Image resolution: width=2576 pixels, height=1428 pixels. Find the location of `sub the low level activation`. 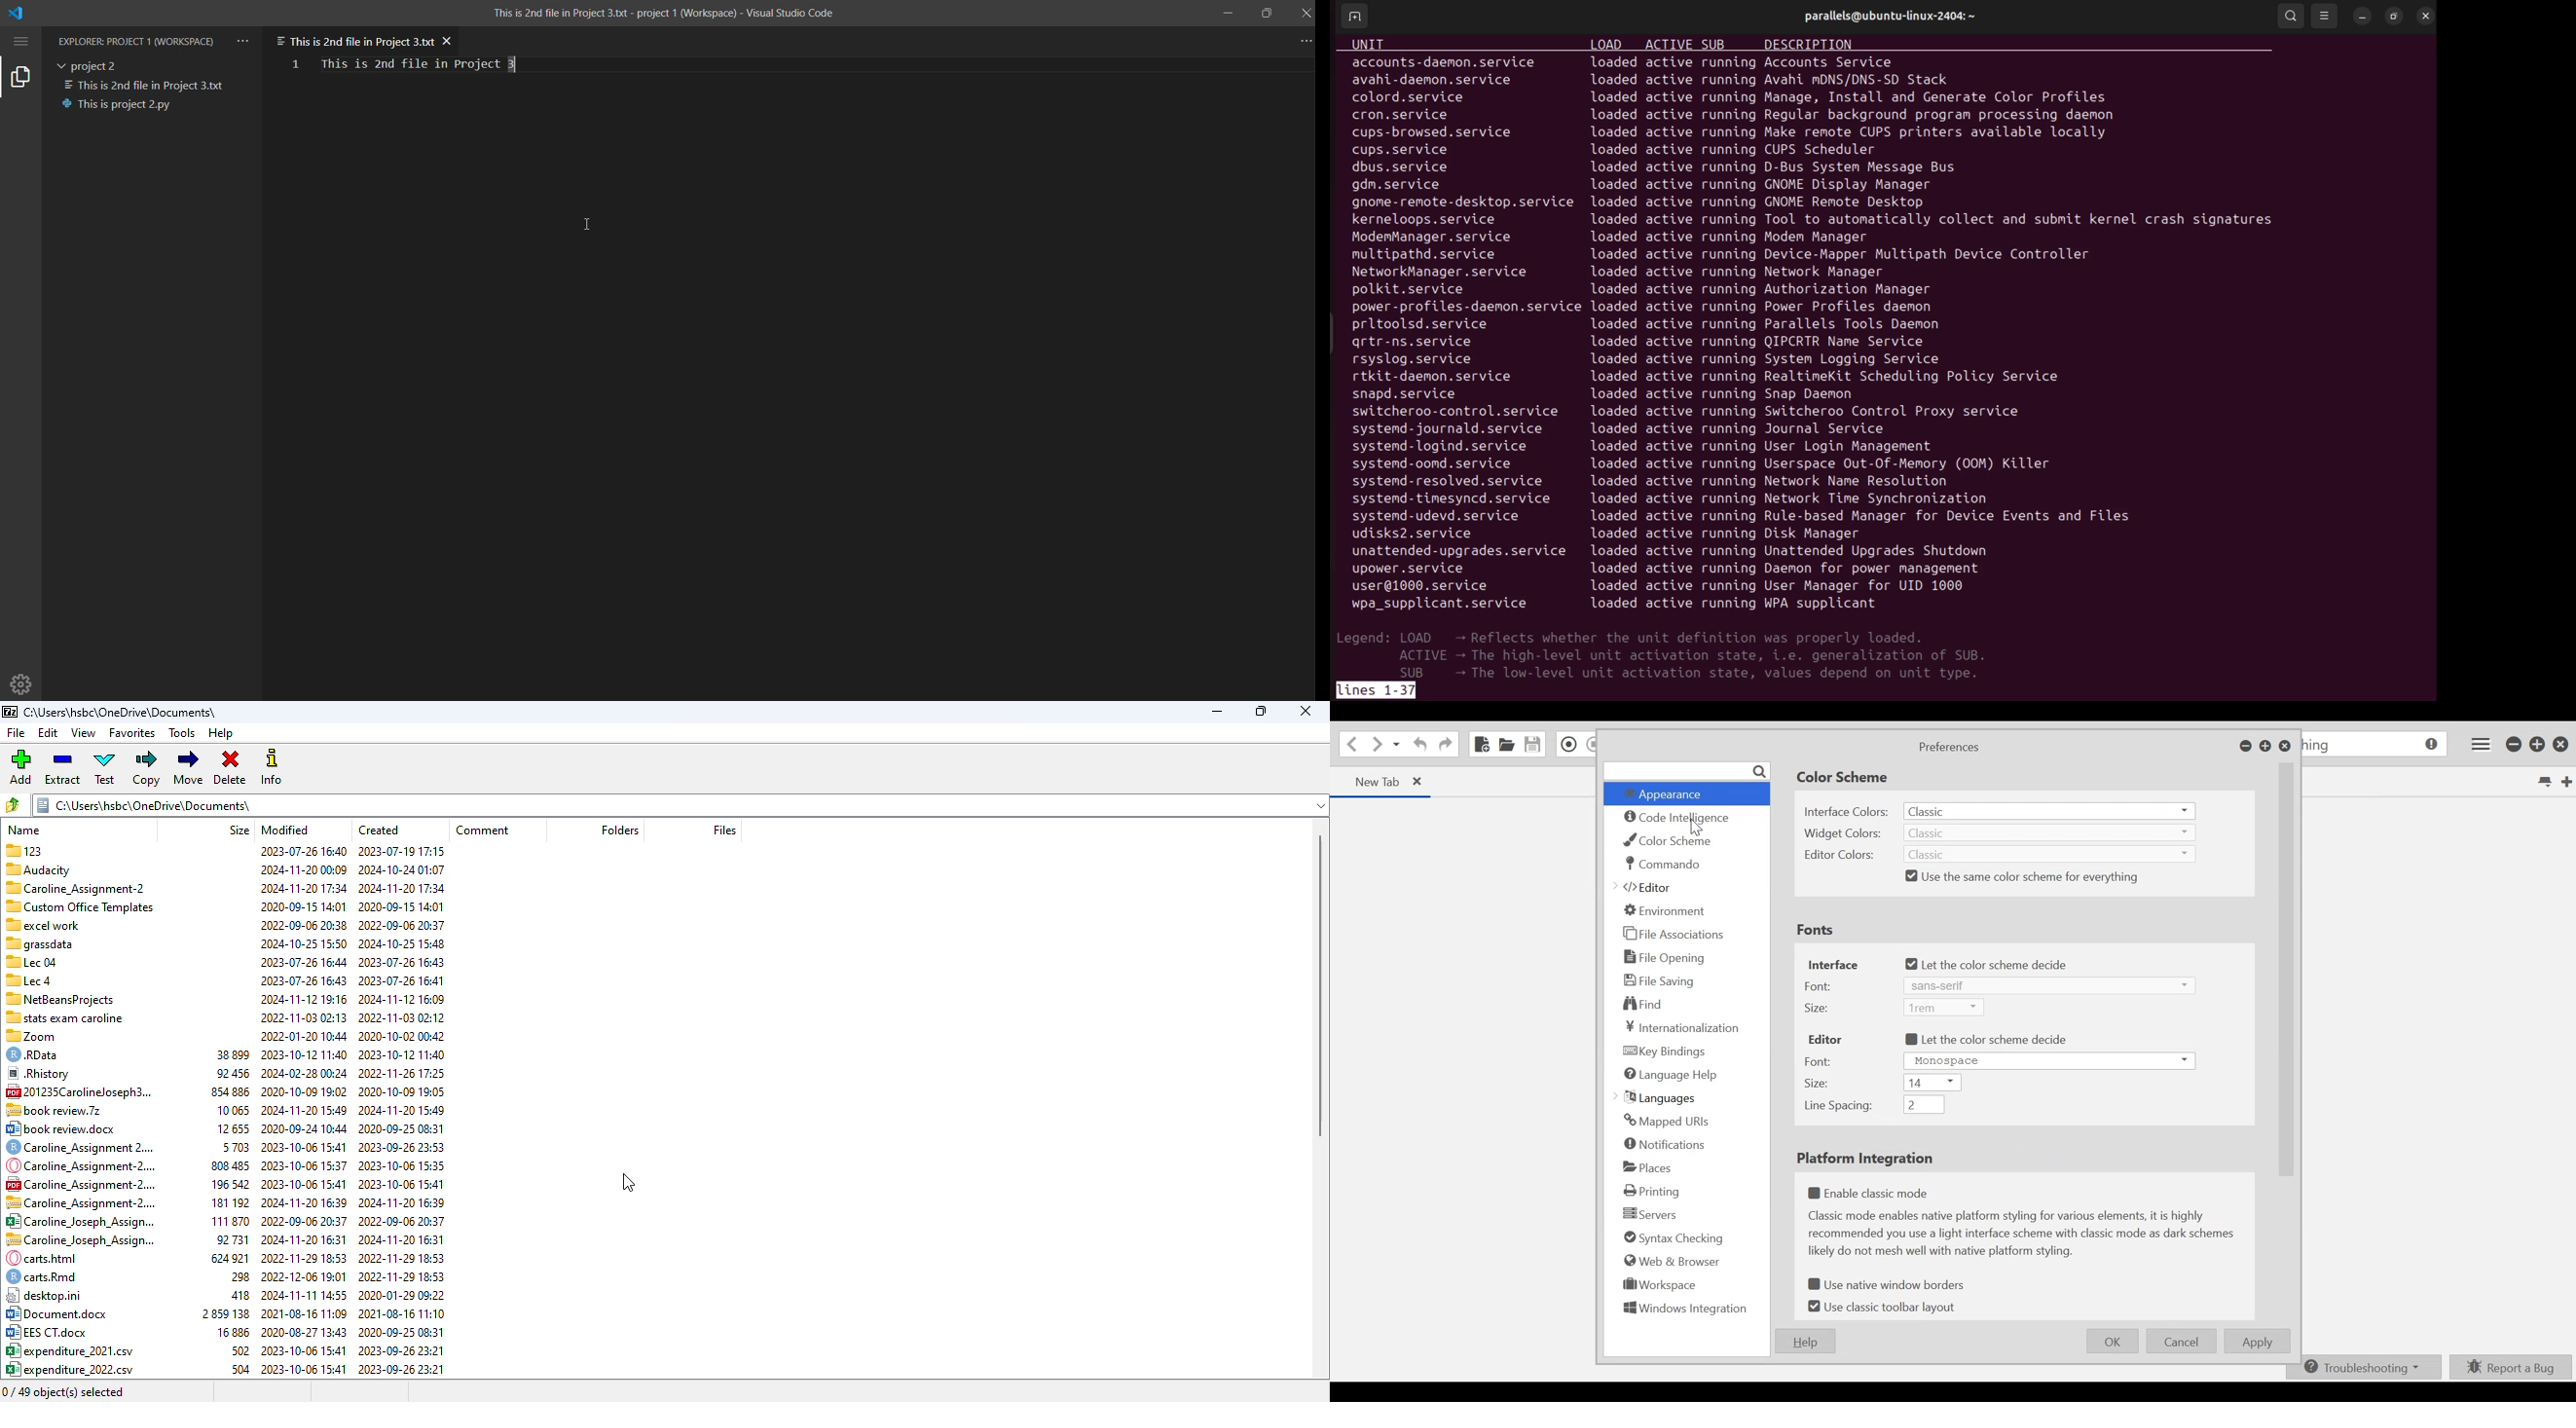

sub the low level activation is located at coordinates (1693, 674).